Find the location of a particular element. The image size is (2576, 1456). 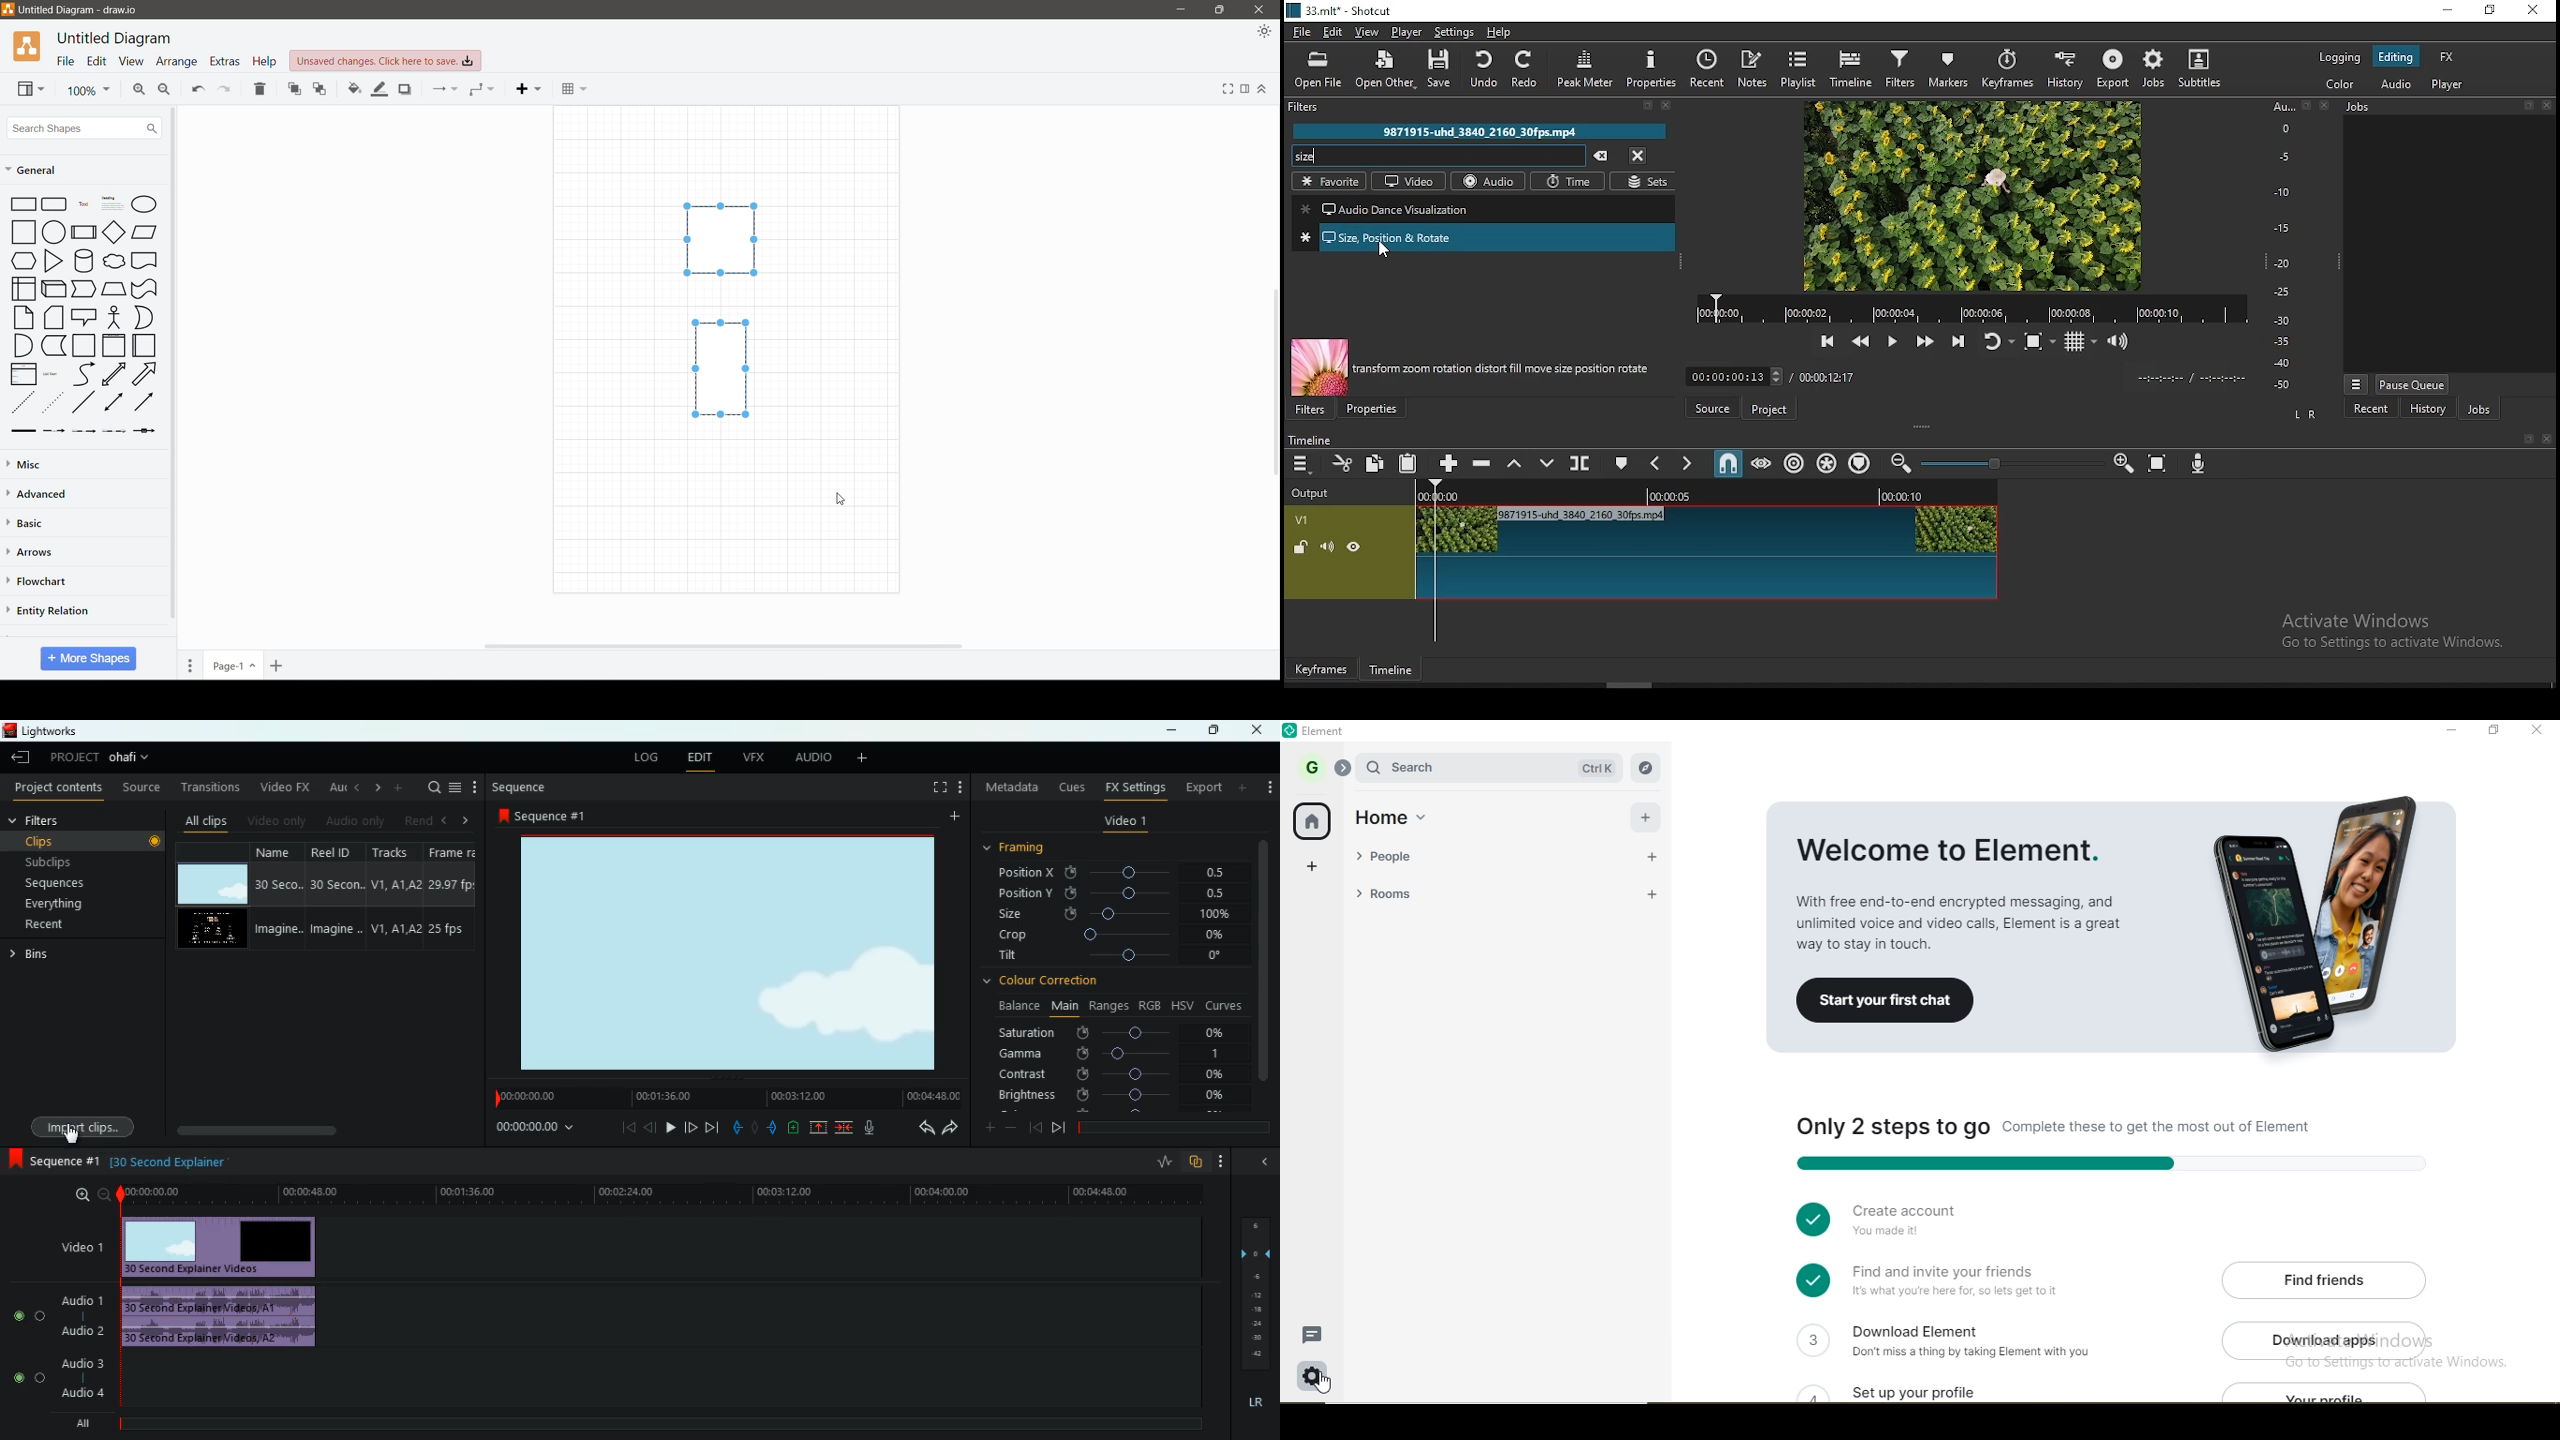

zoom timeine in is located at coordinates (2124, 465).